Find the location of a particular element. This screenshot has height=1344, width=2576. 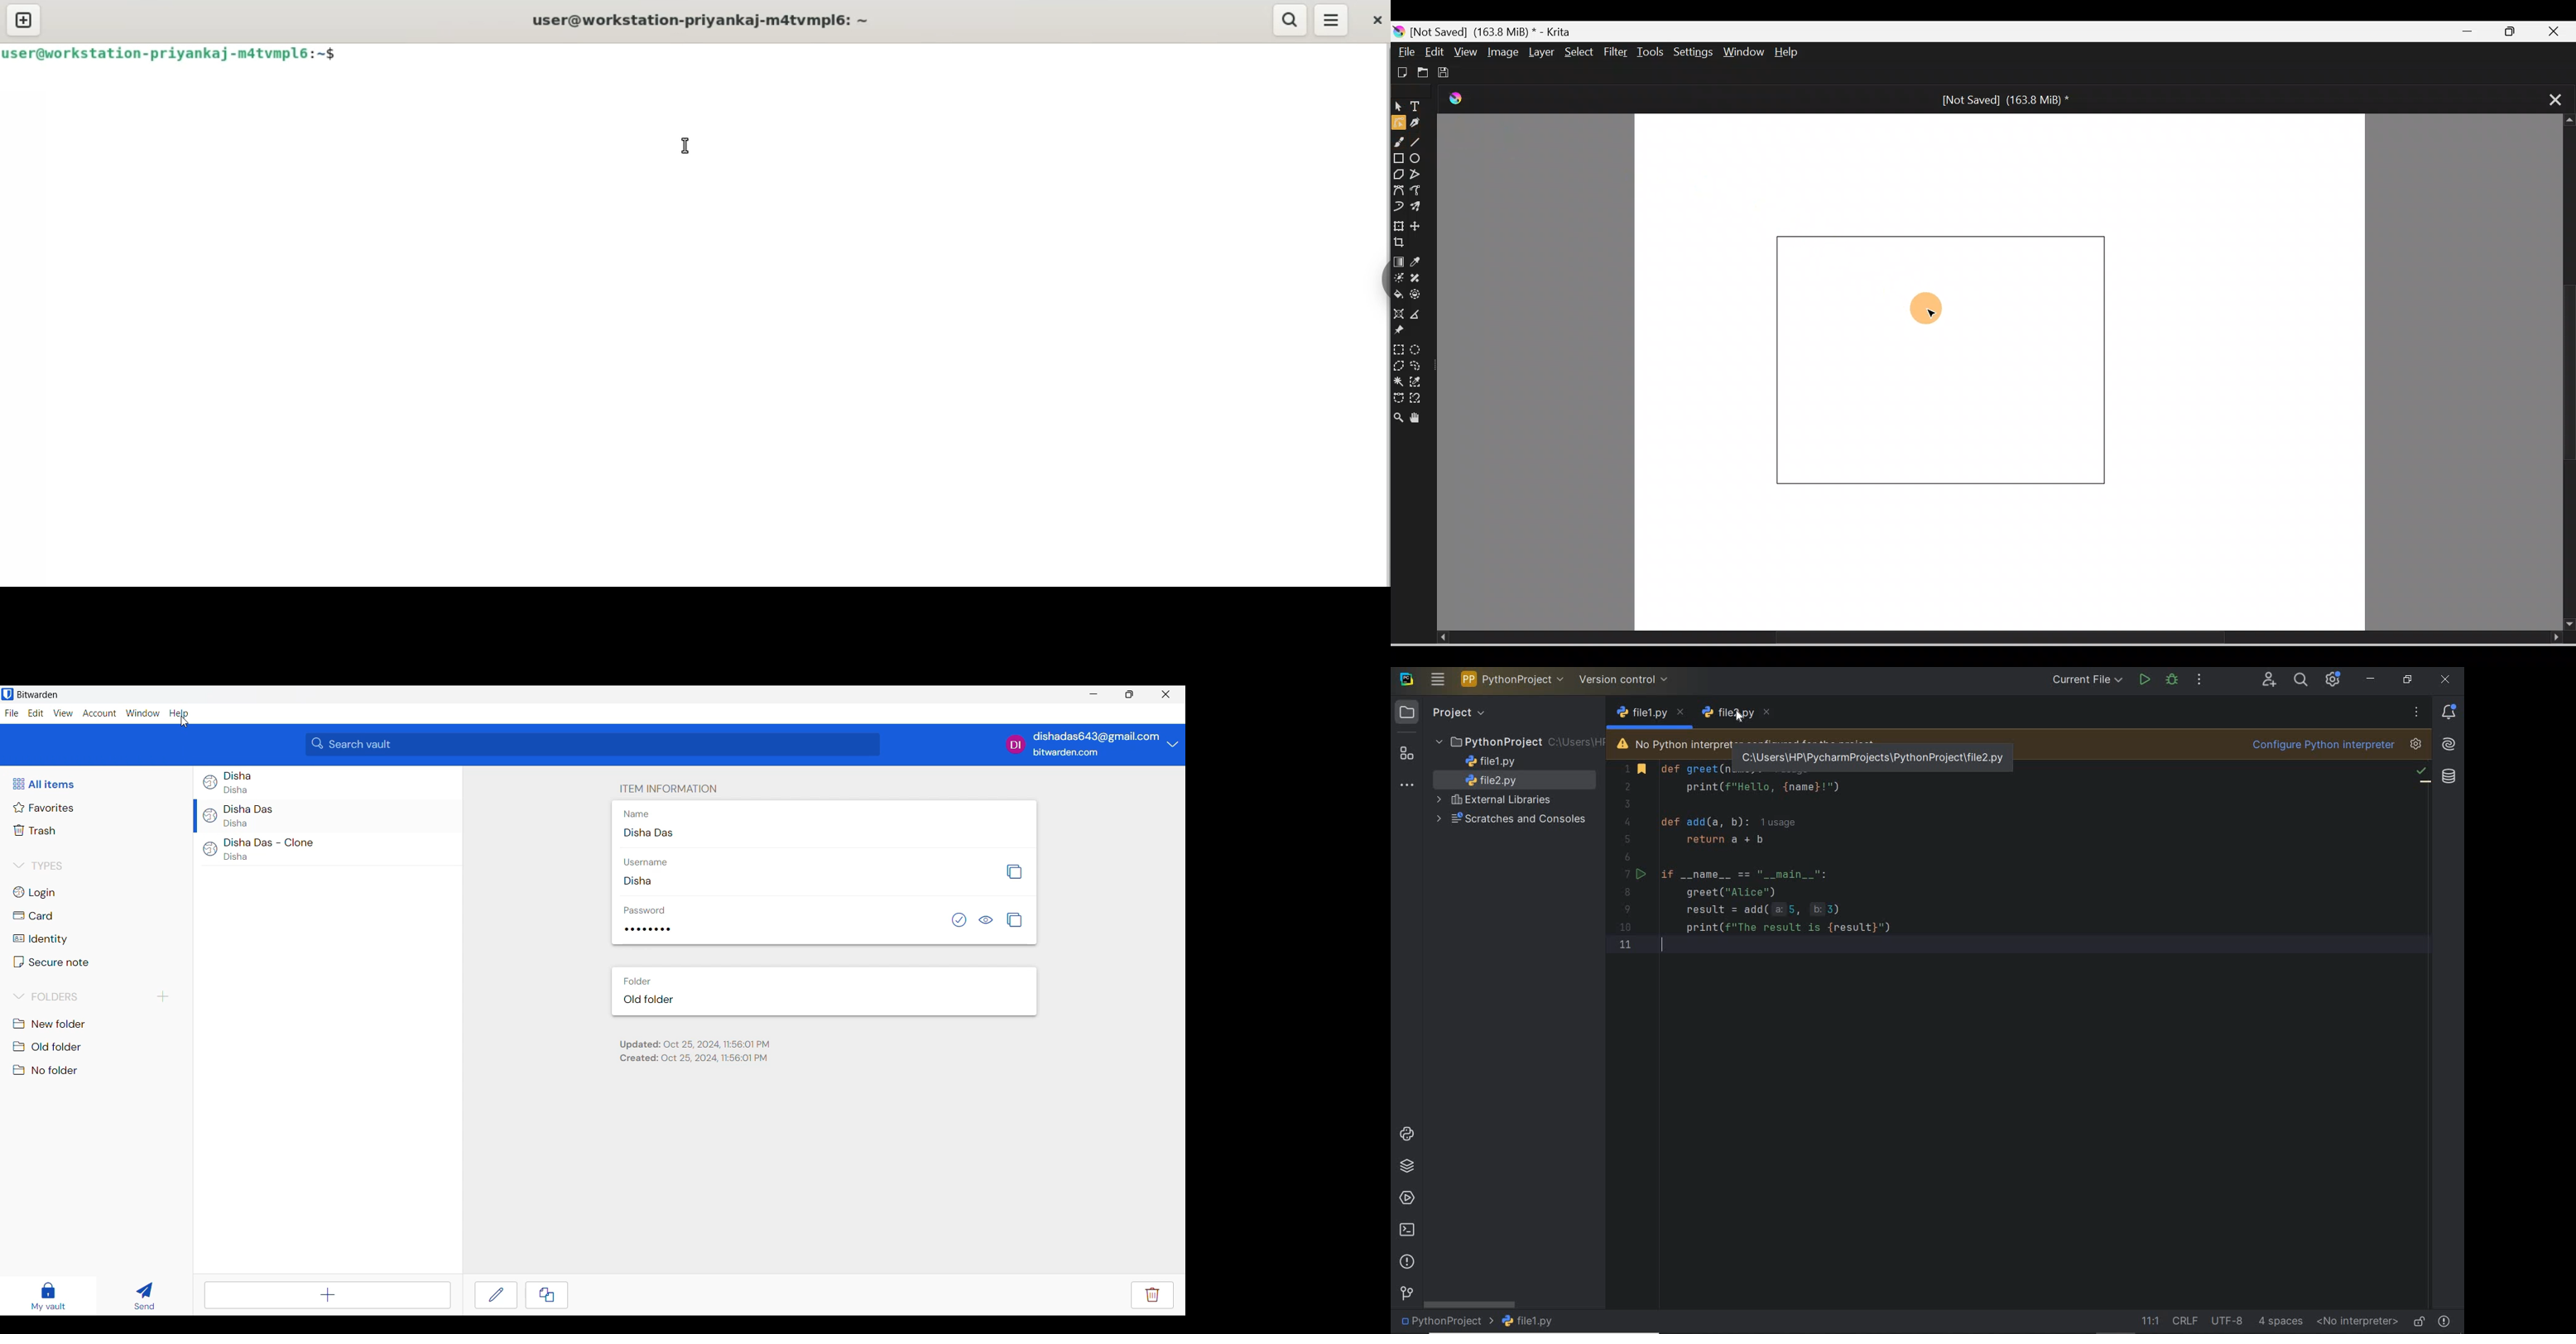

Polyline is located at coordinates (1417, 174).